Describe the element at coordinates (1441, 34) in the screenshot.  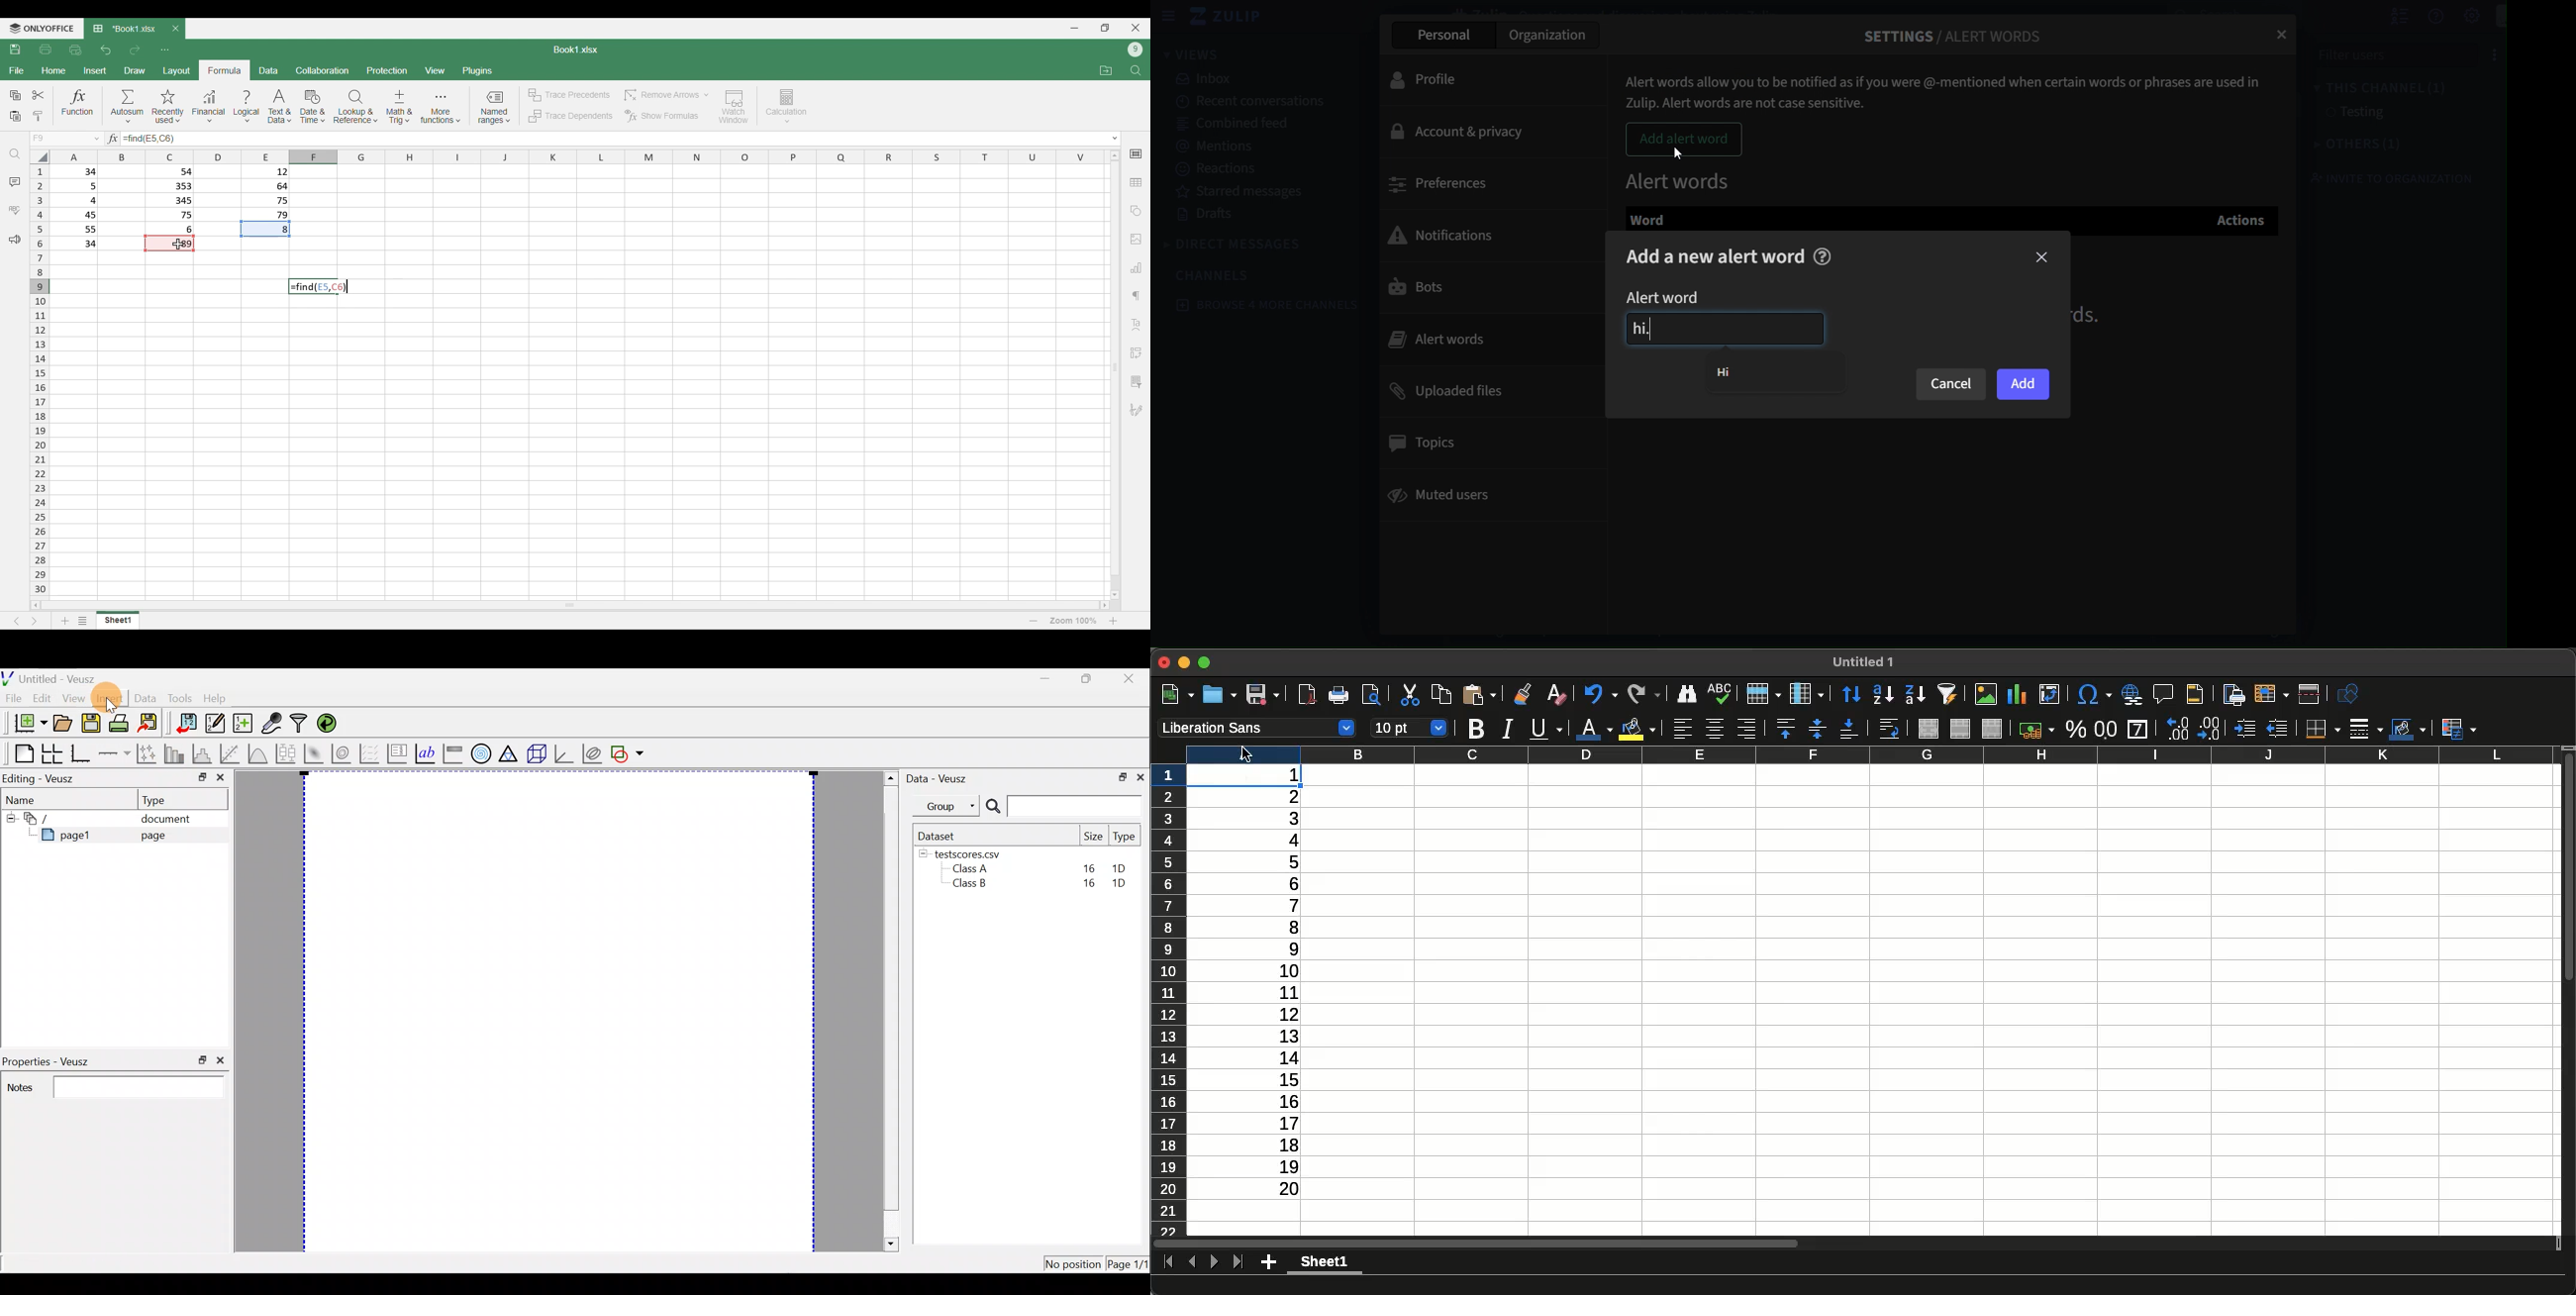
I see `personal` at that location.